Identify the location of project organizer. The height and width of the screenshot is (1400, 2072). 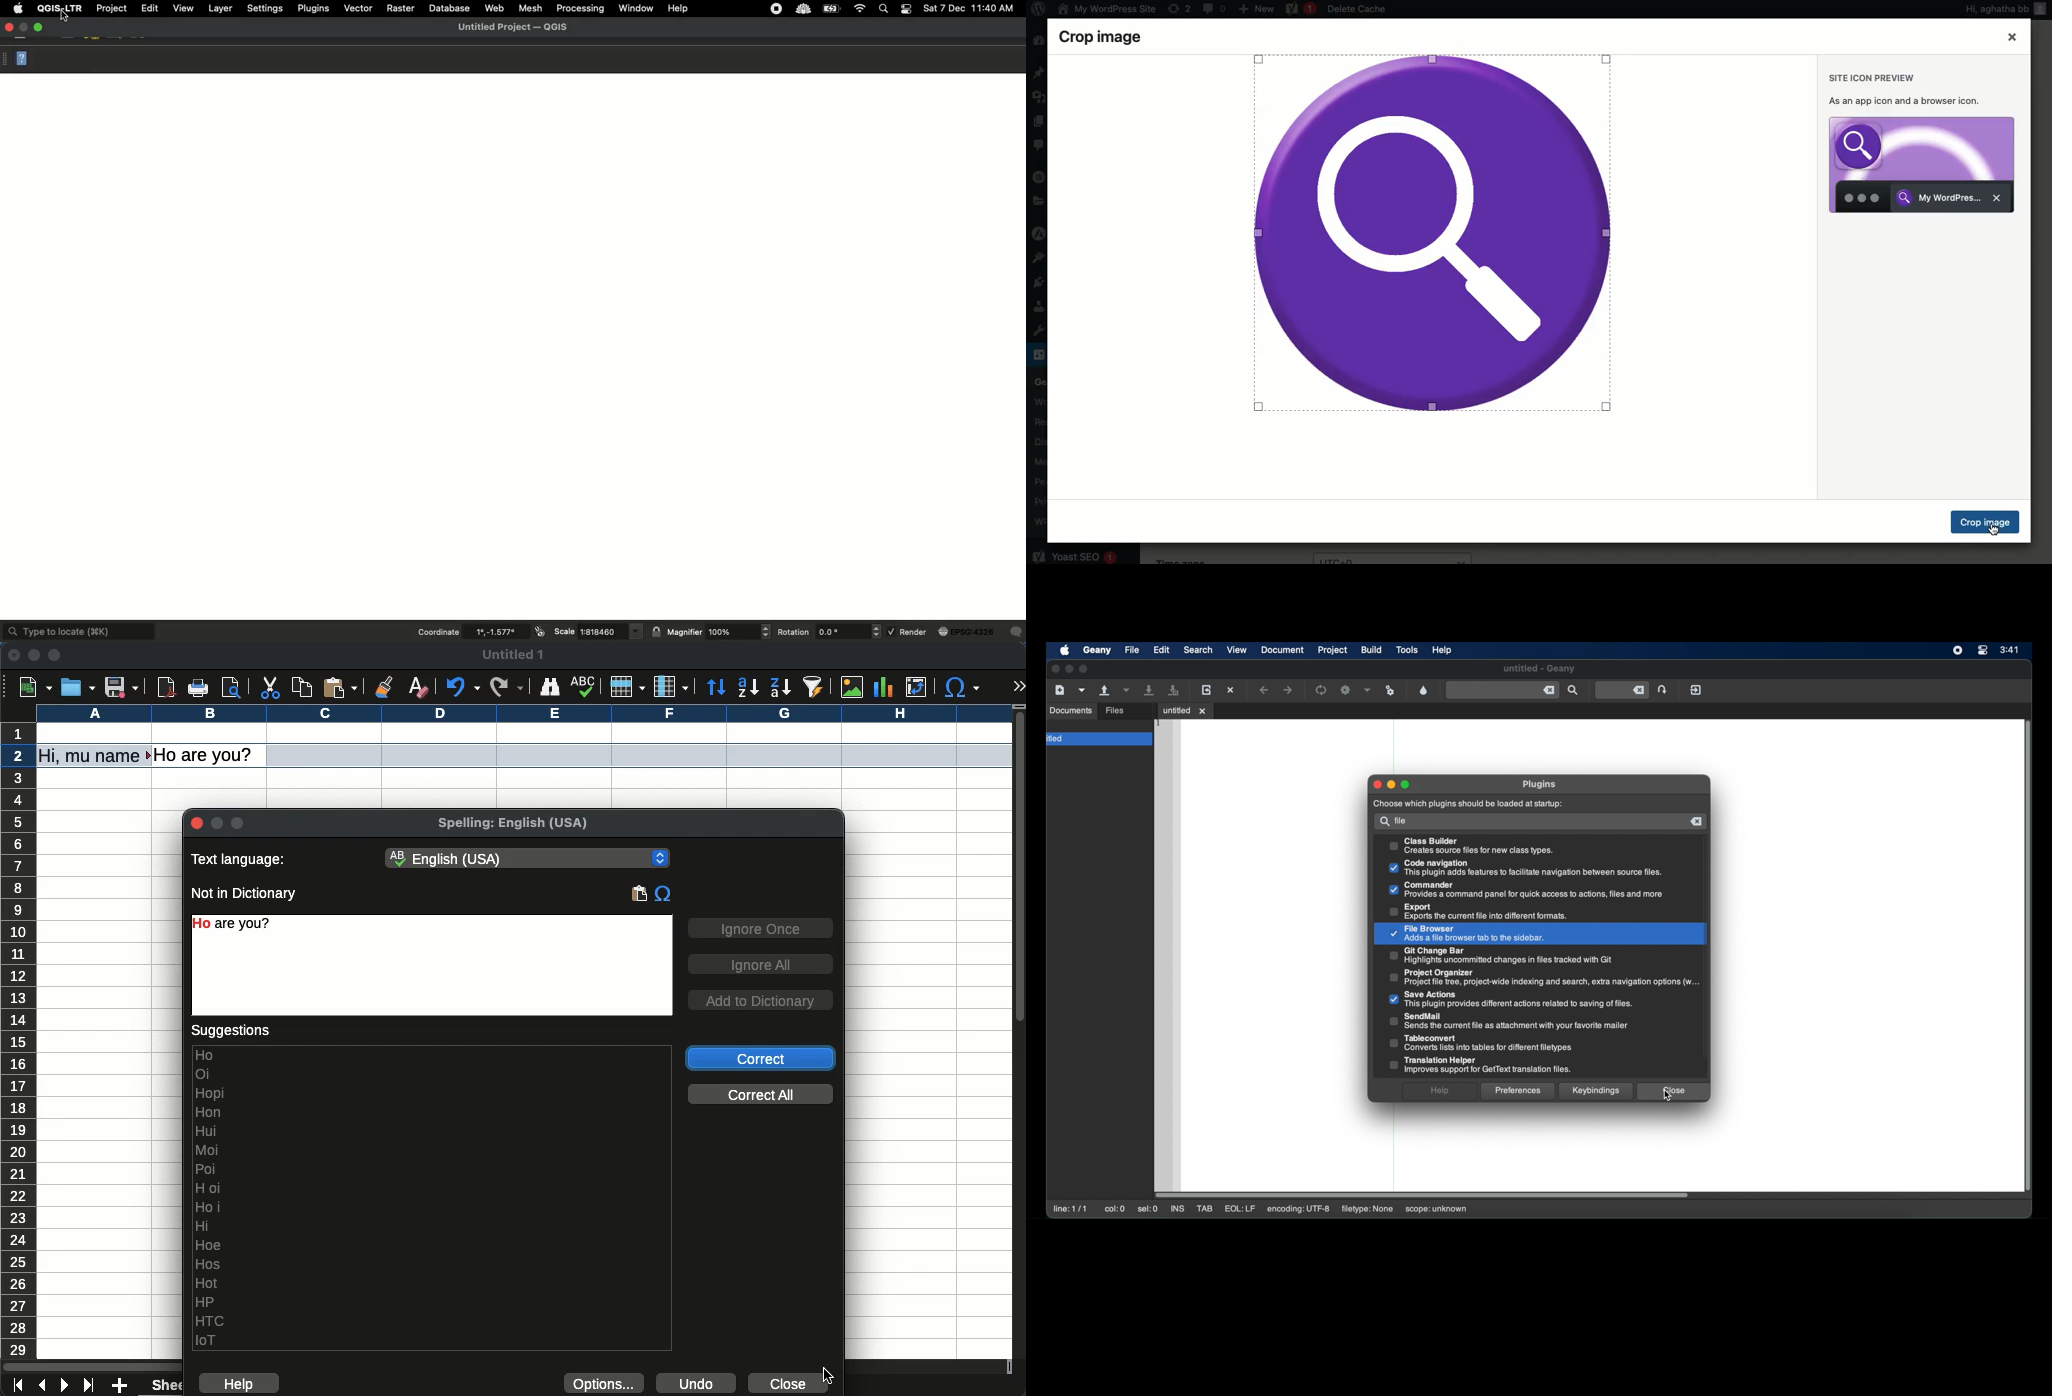
(1544, 977).